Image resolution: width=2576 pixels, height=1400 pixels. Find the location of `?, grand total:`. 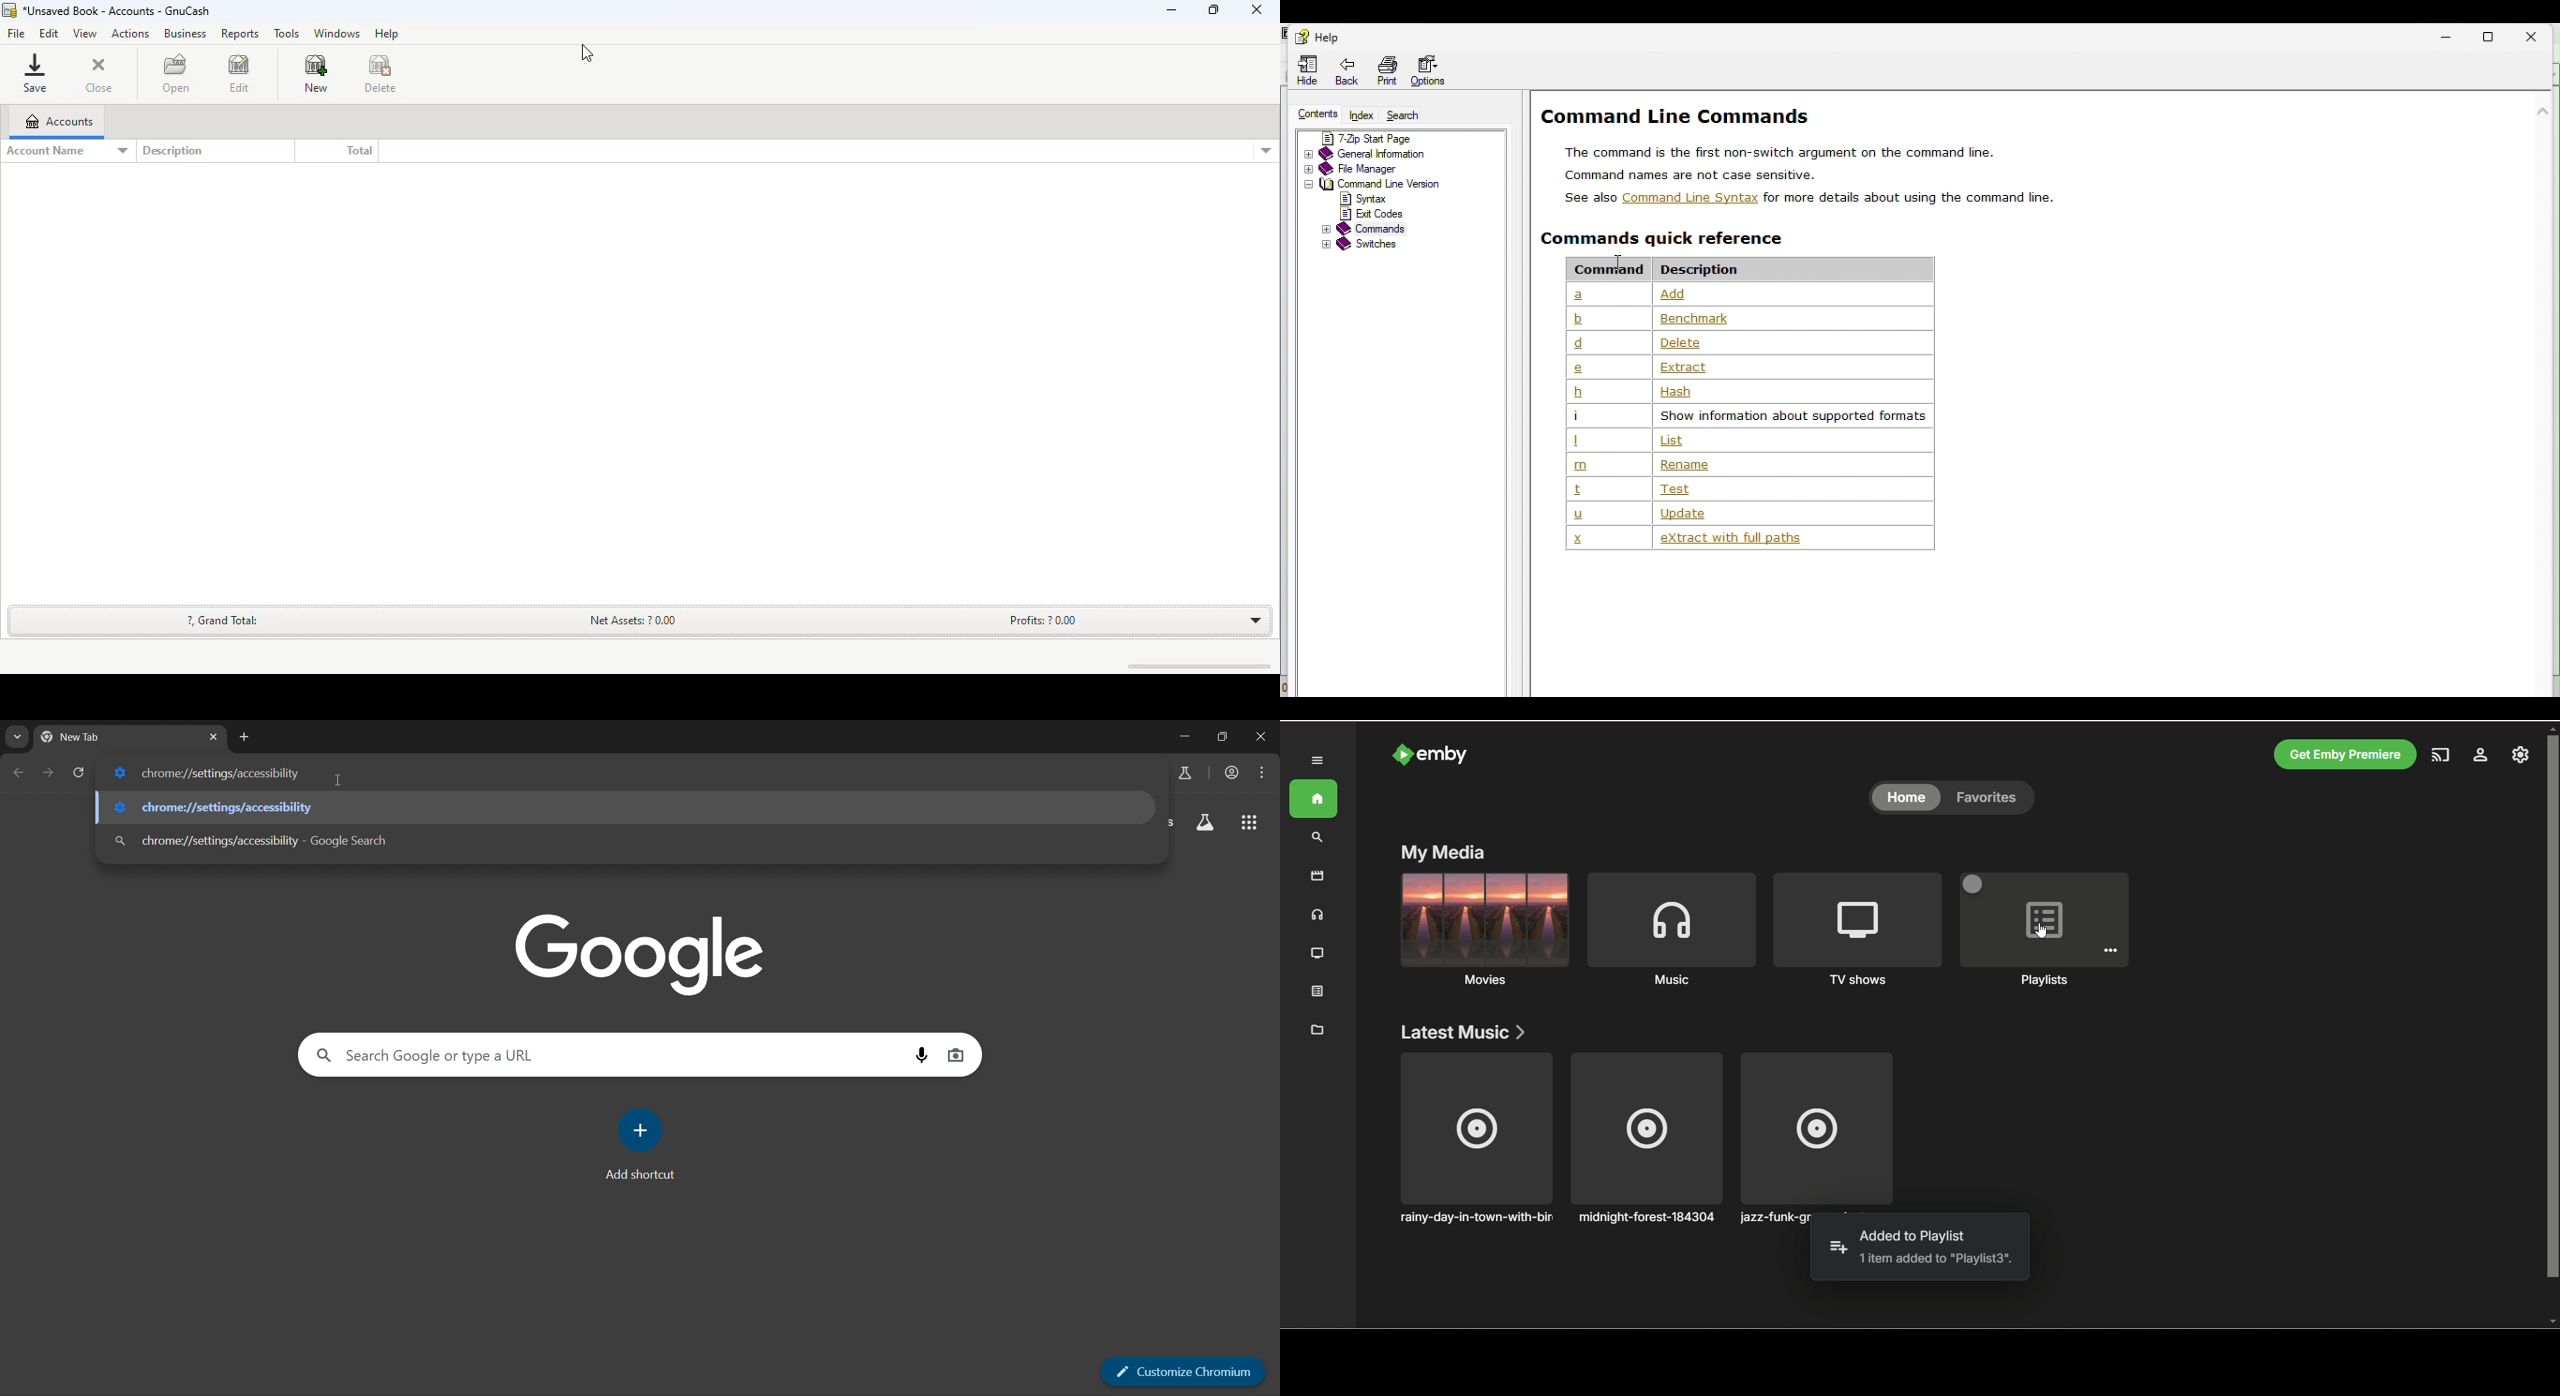

?, grand total: is located at coordinates (223, 620).